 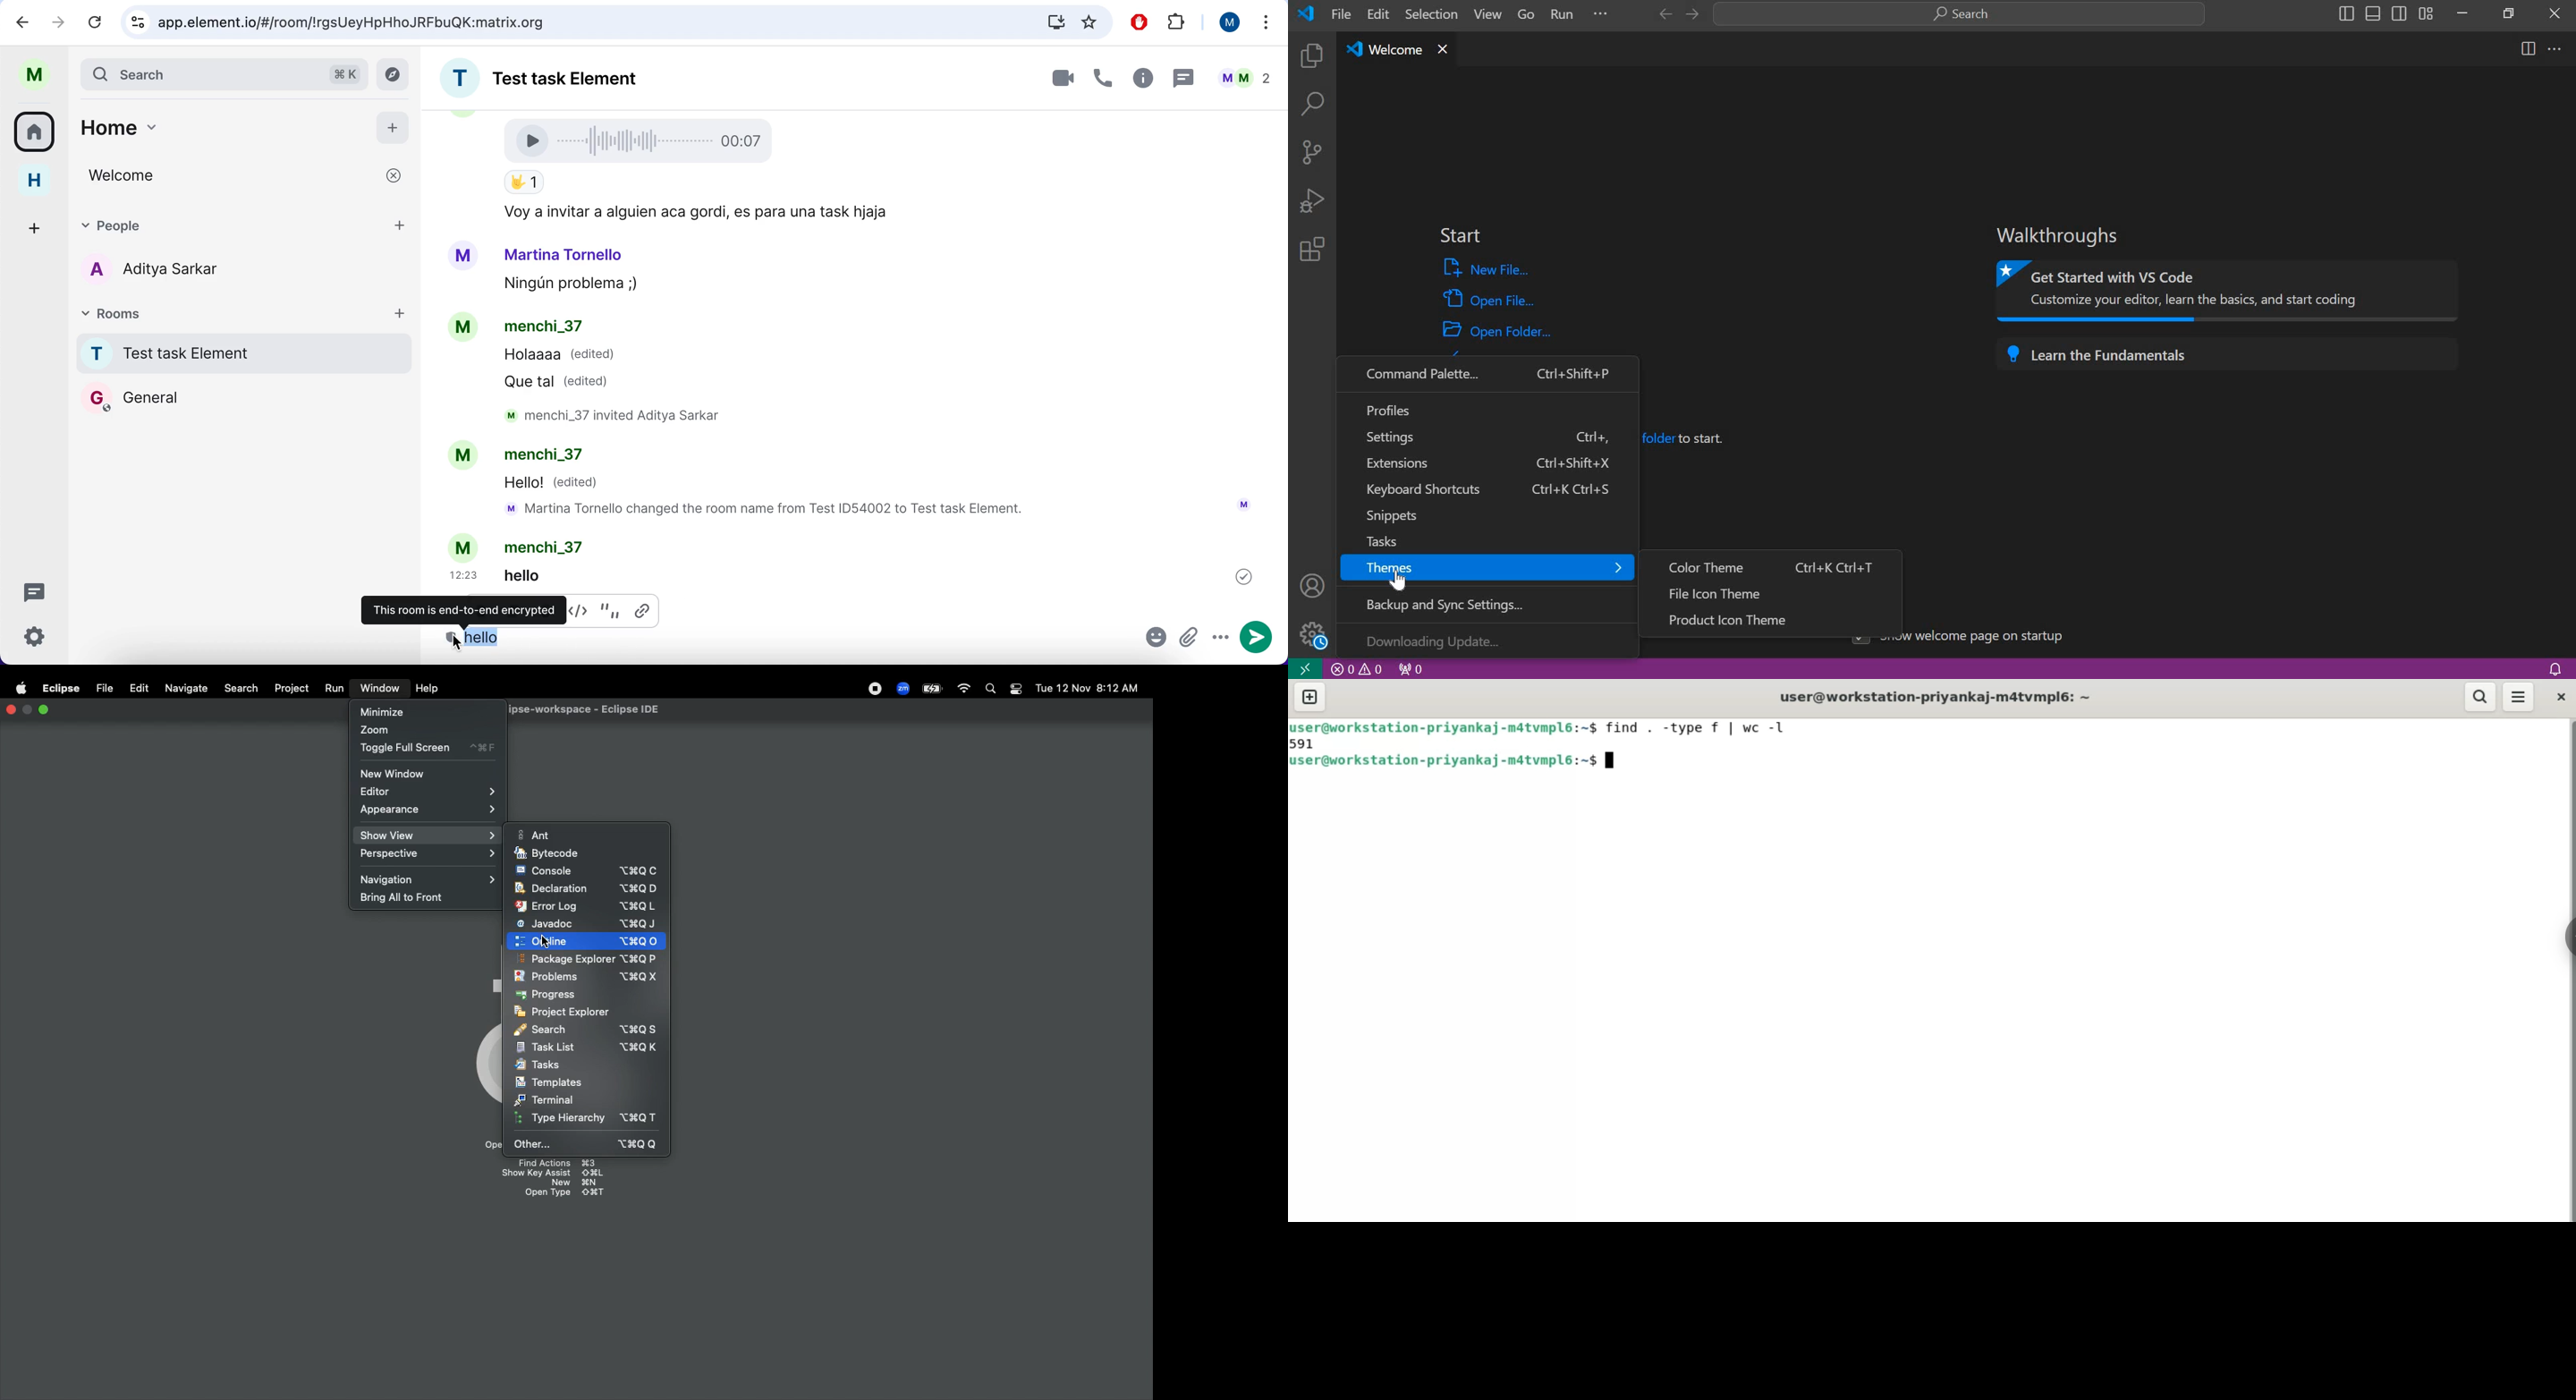 I want to click on user, so click(x=1225, y=22).